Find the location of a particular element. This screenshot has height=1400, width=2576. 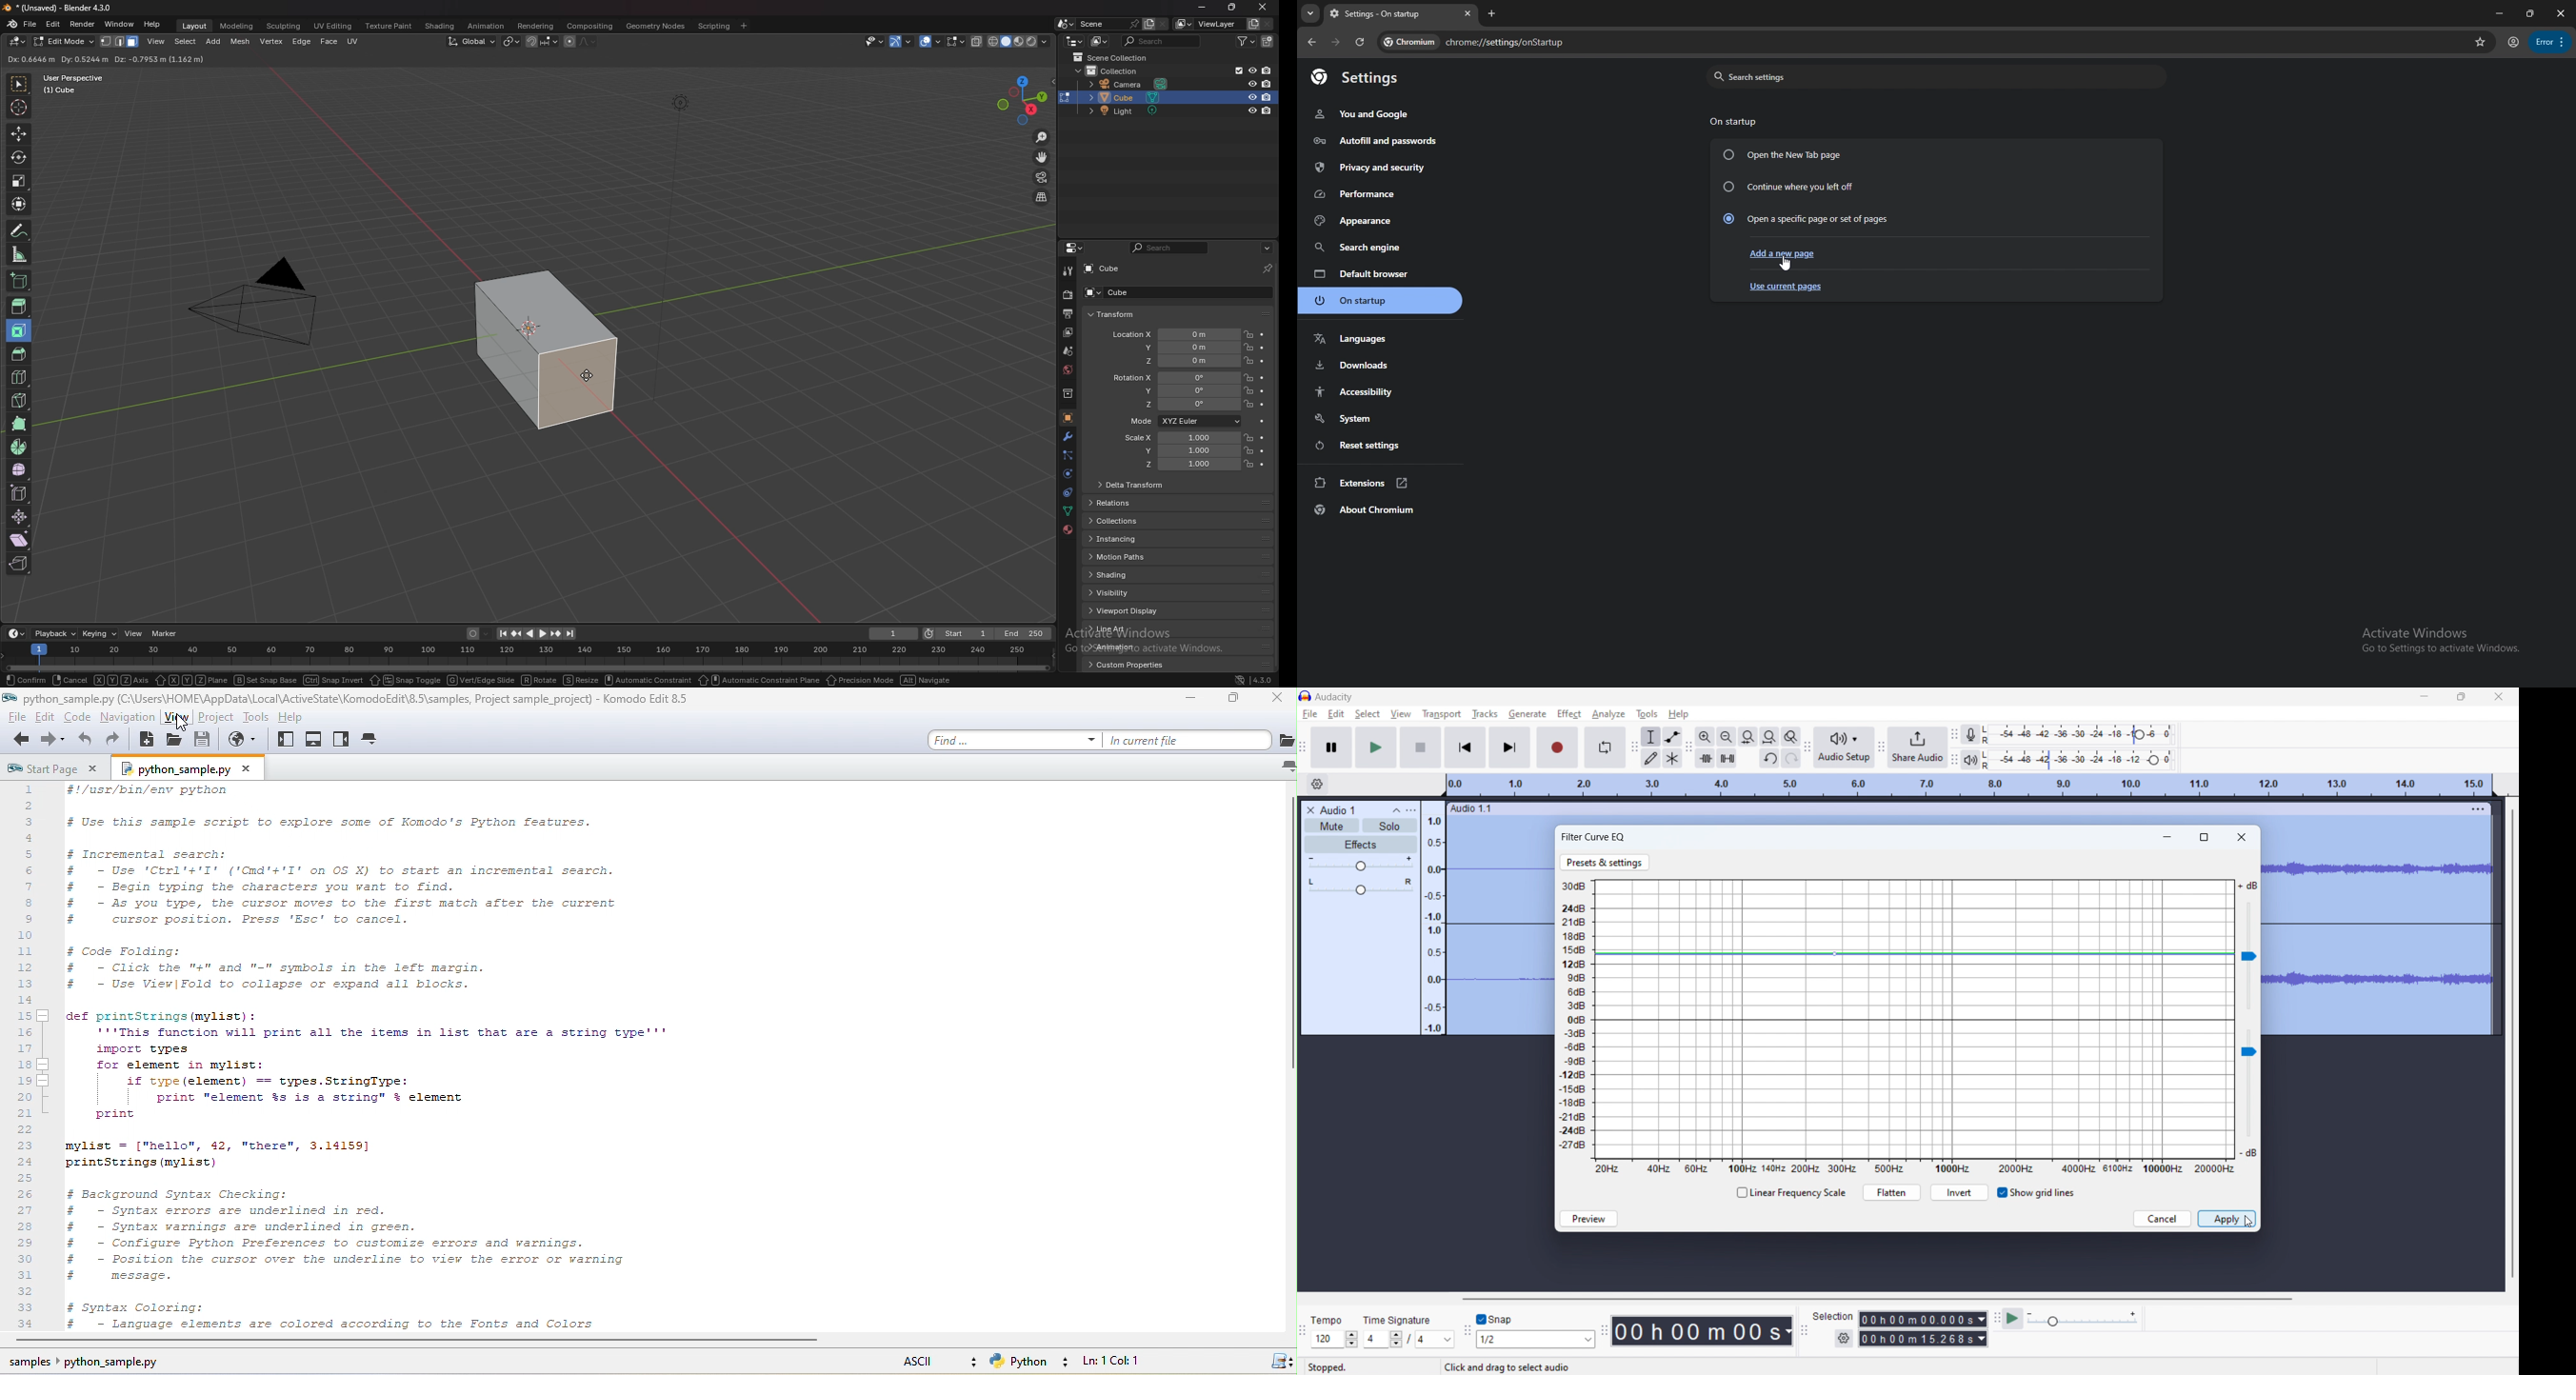

visibility is located at coordinates (1127, 592).